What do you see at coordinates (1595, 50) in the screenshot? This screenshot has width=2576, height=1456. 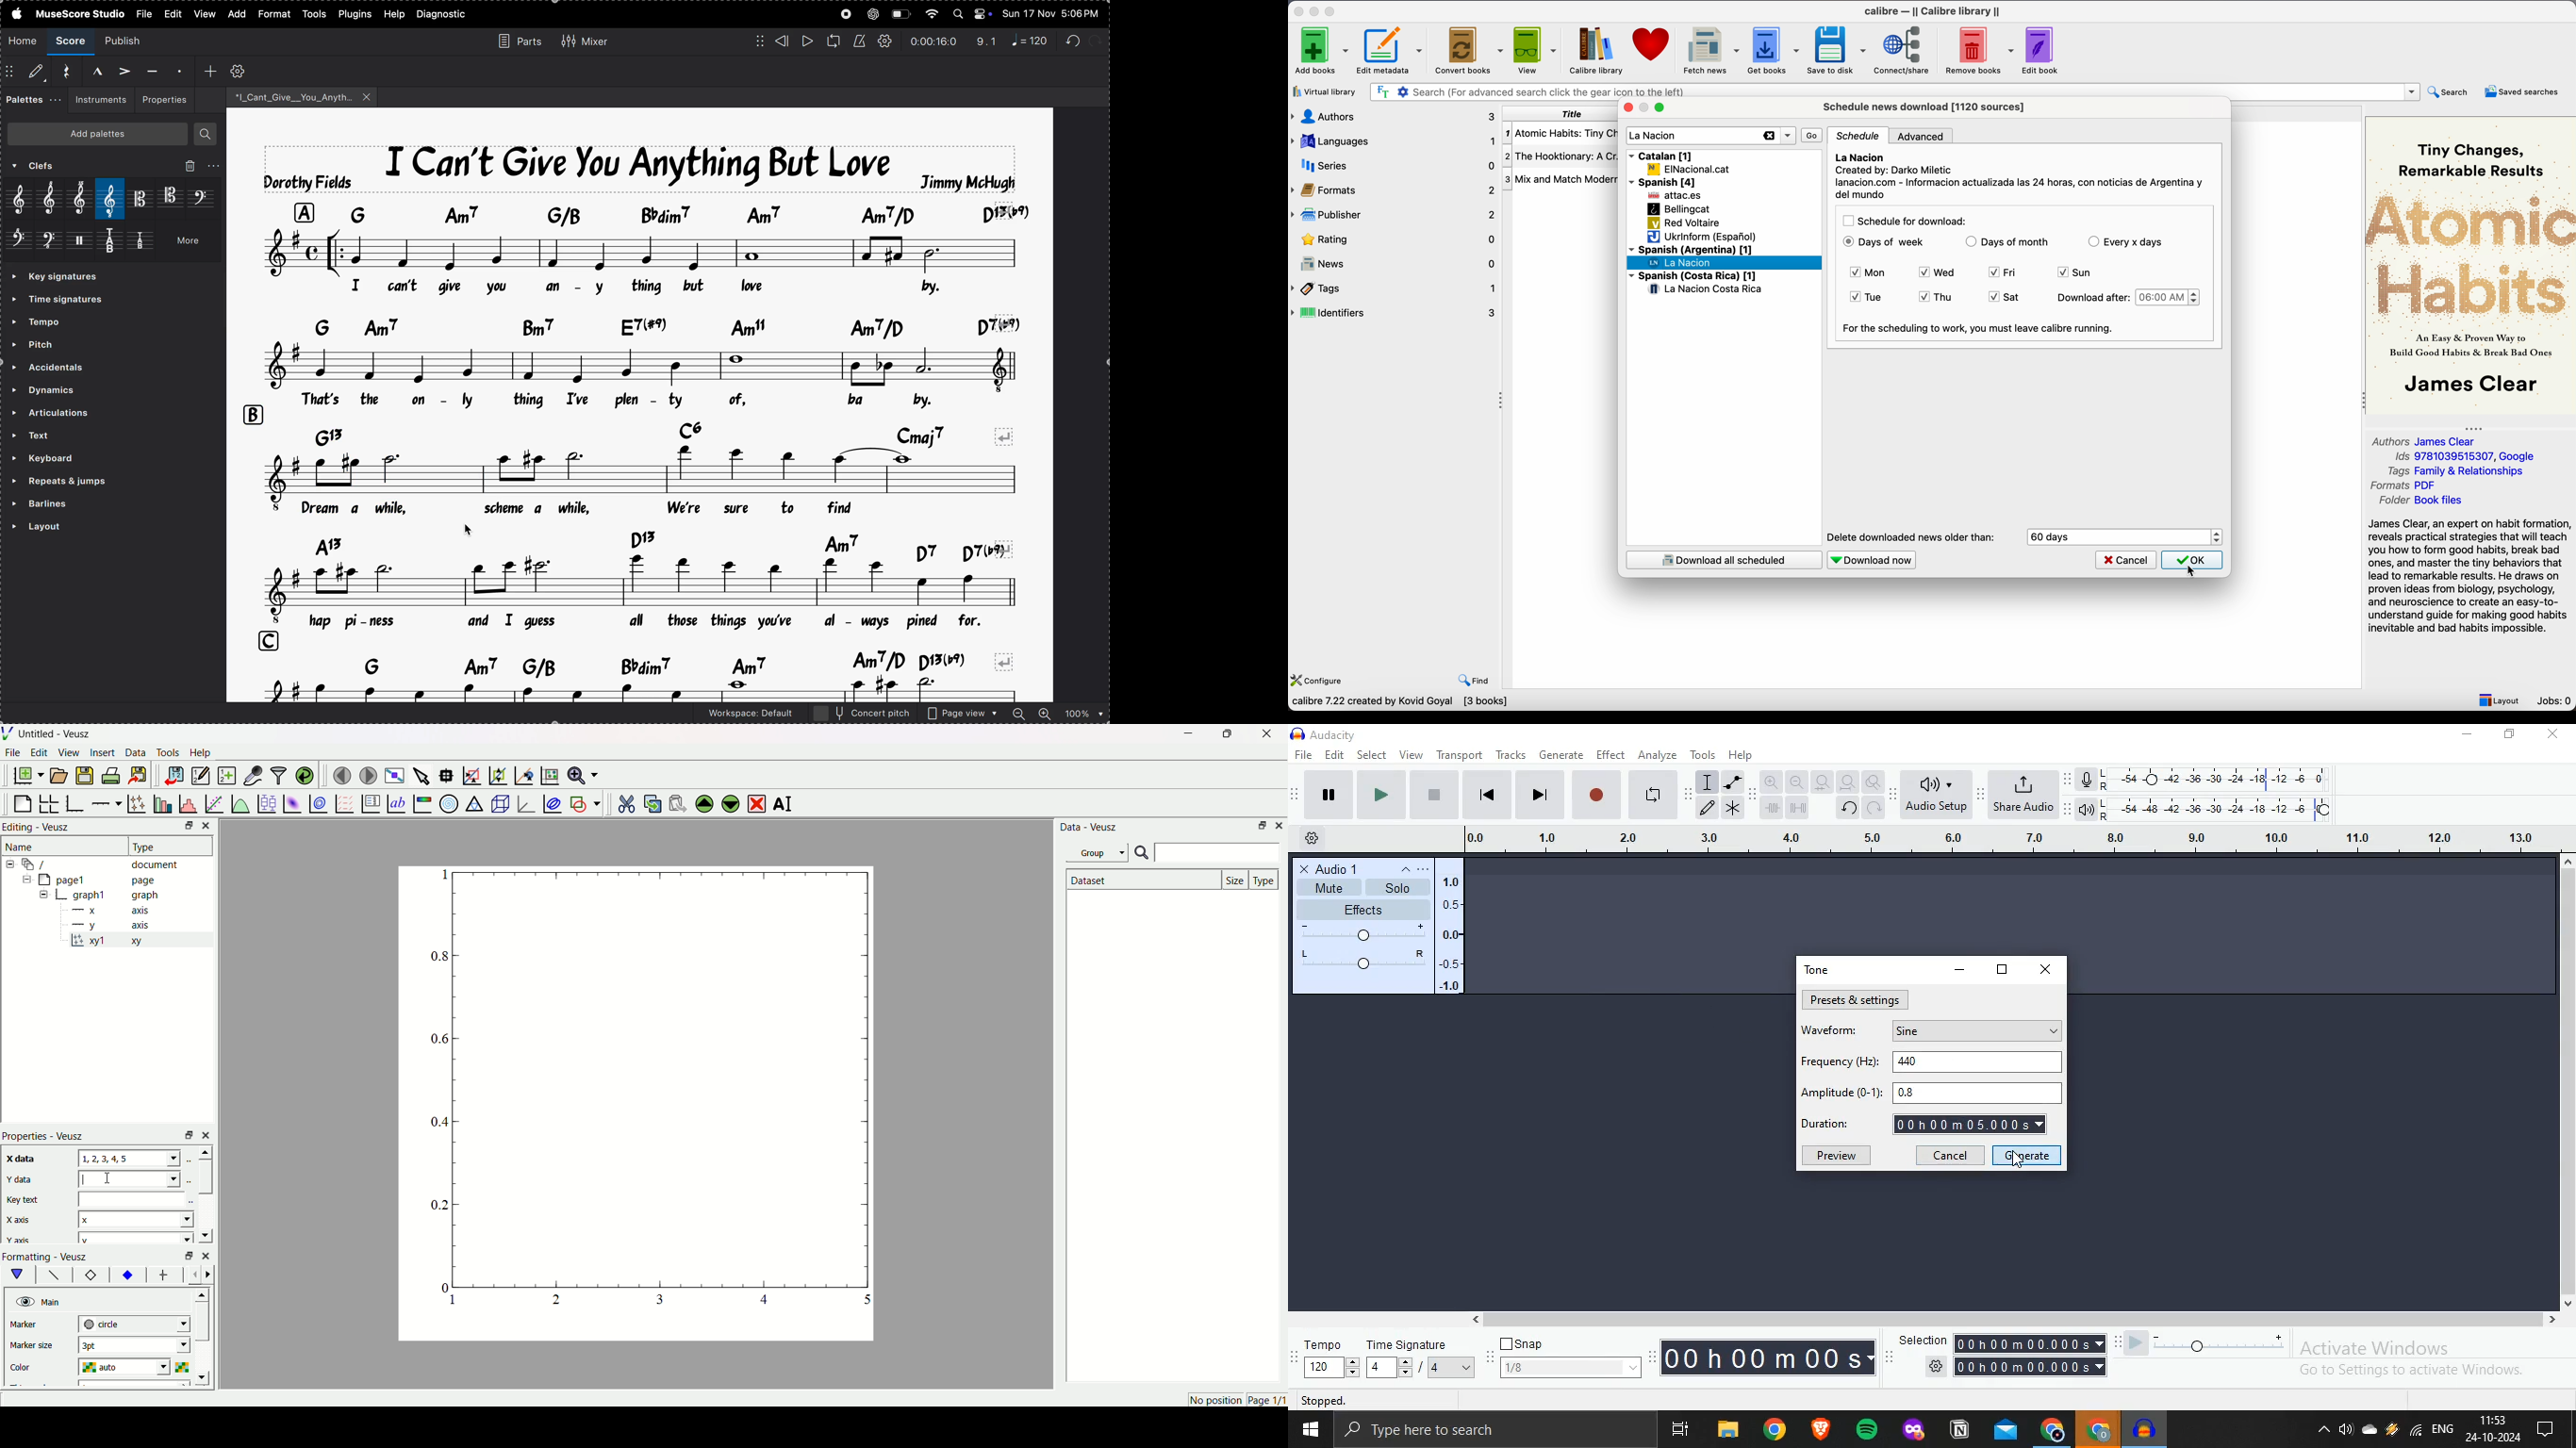 I see `Calibre library` at bounding box center [1595, 50].